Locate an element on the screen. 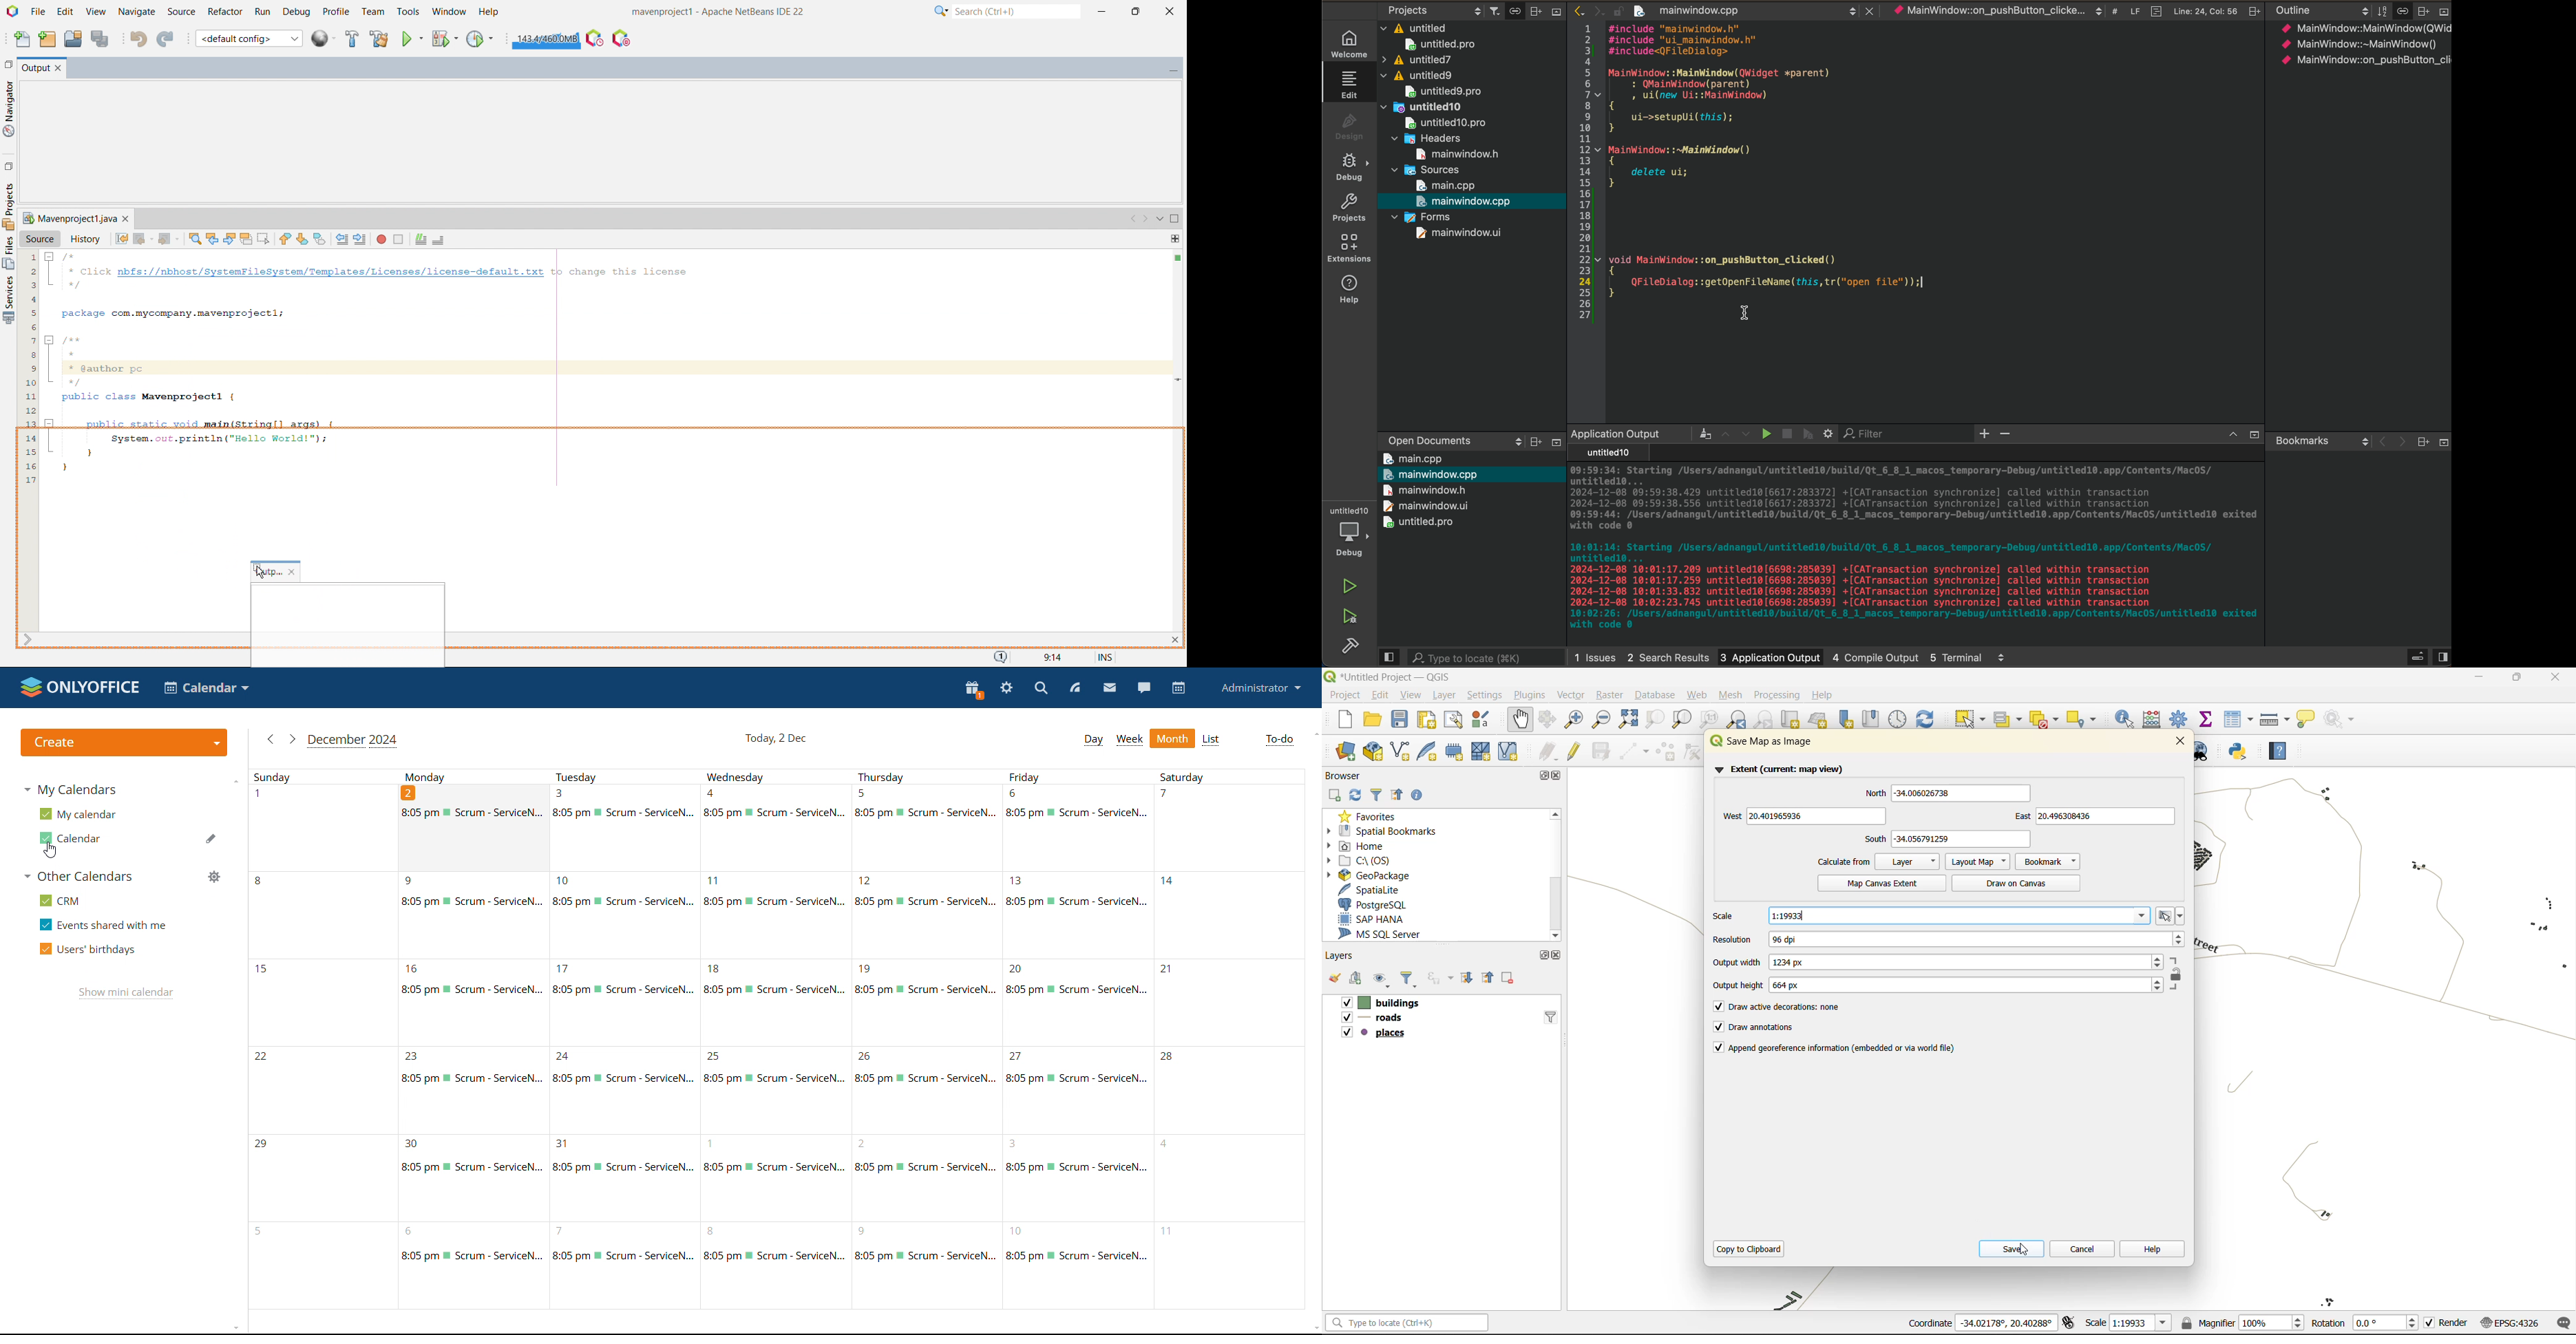 This screenshot has height=1344, width=2576. save is located at coordinates (2012, 1248).